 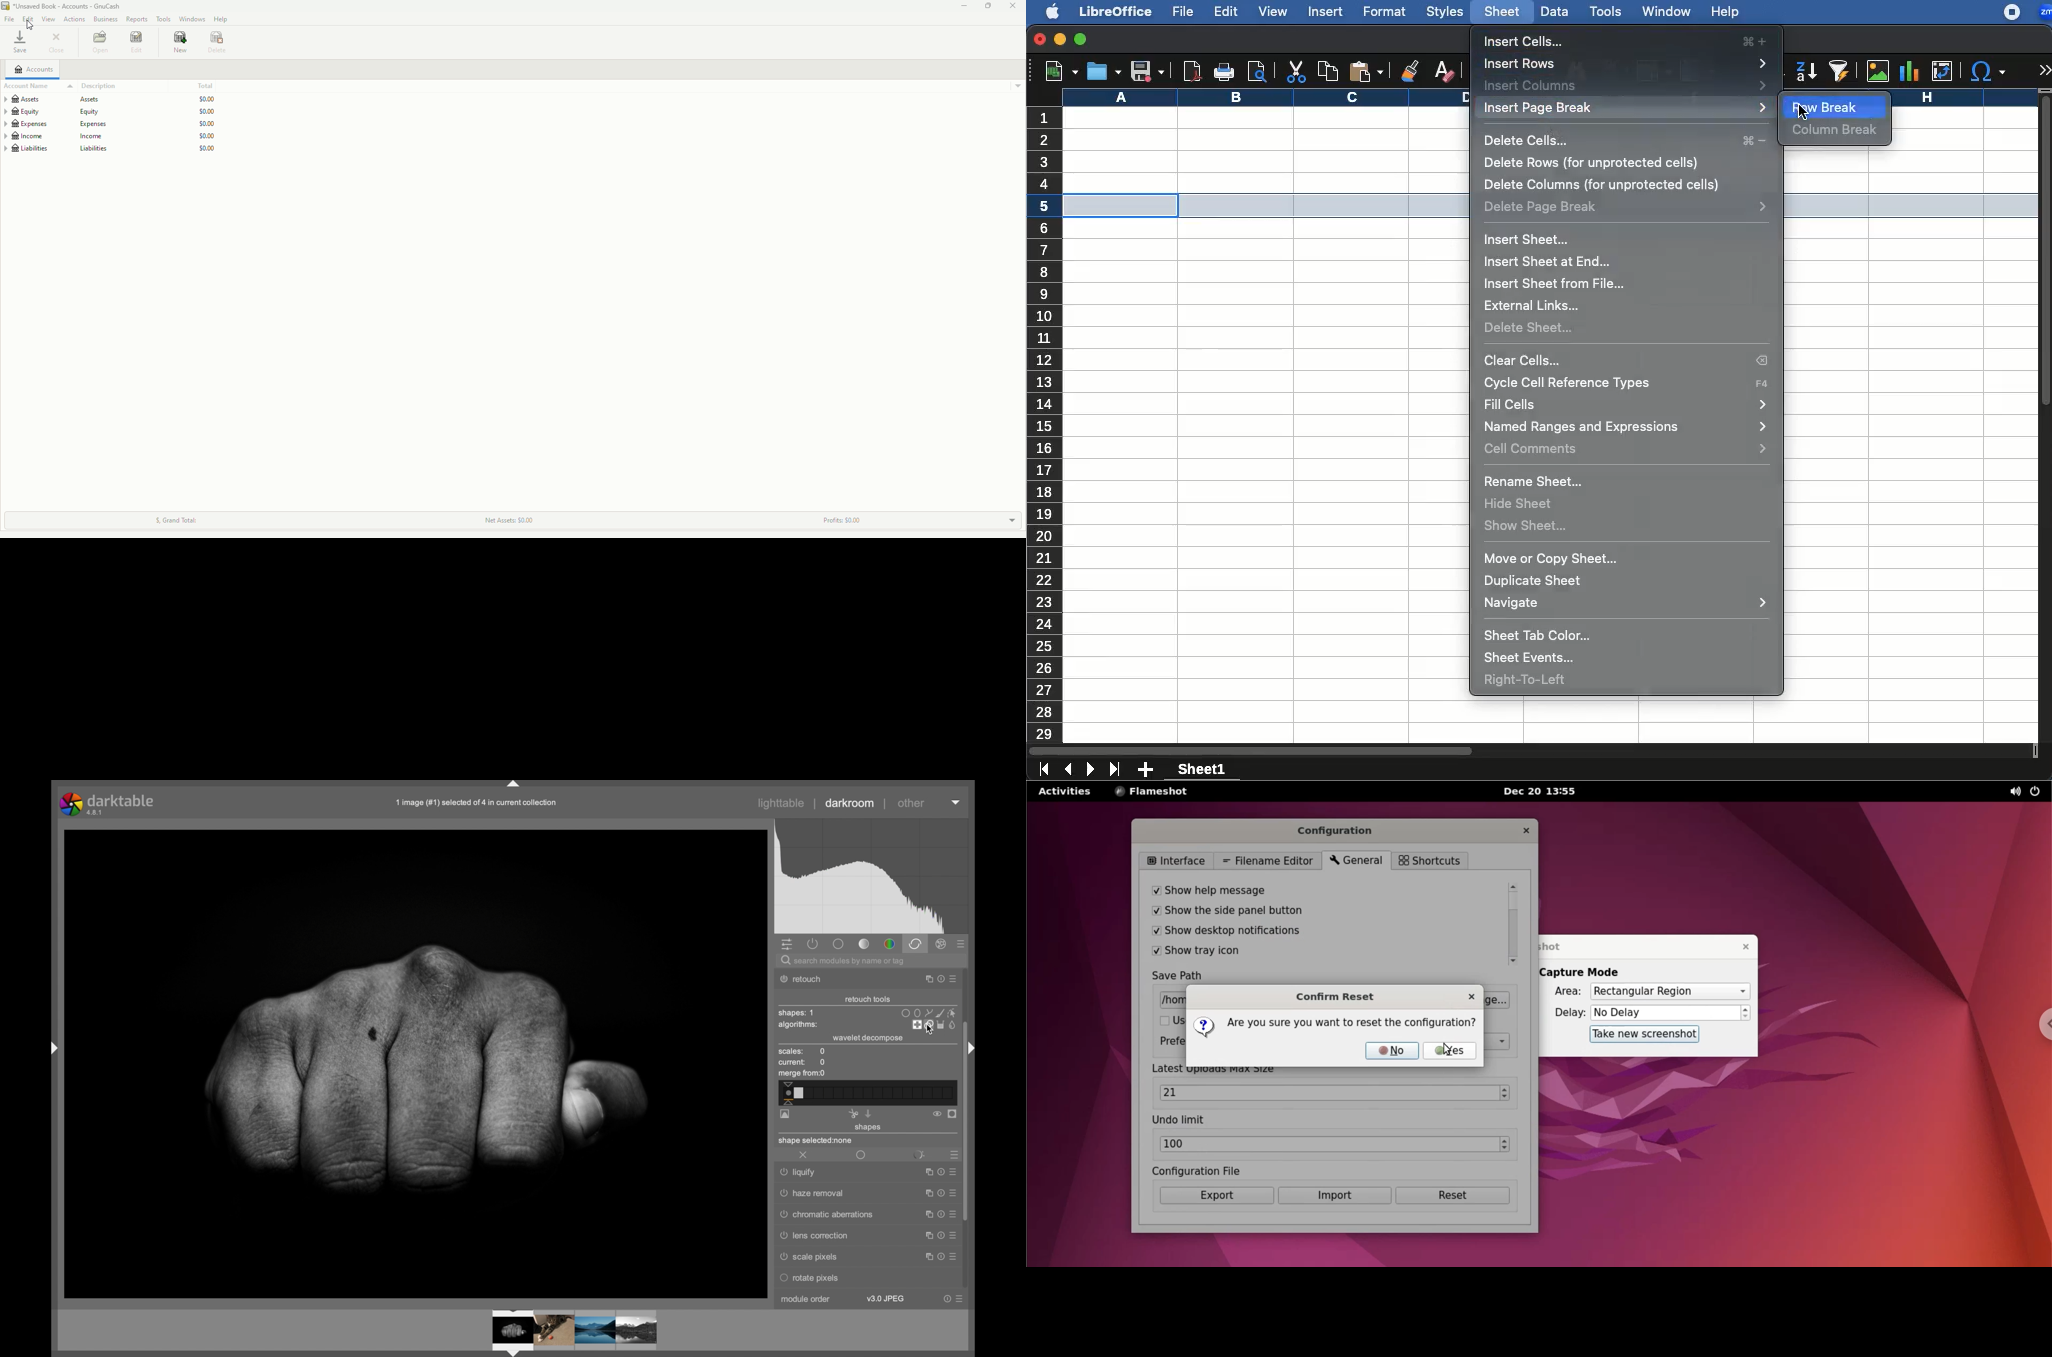 What do you see at coordinates (1526, 681) in the screenshot?
I see `right to left` at bounding box center [1526, 681].